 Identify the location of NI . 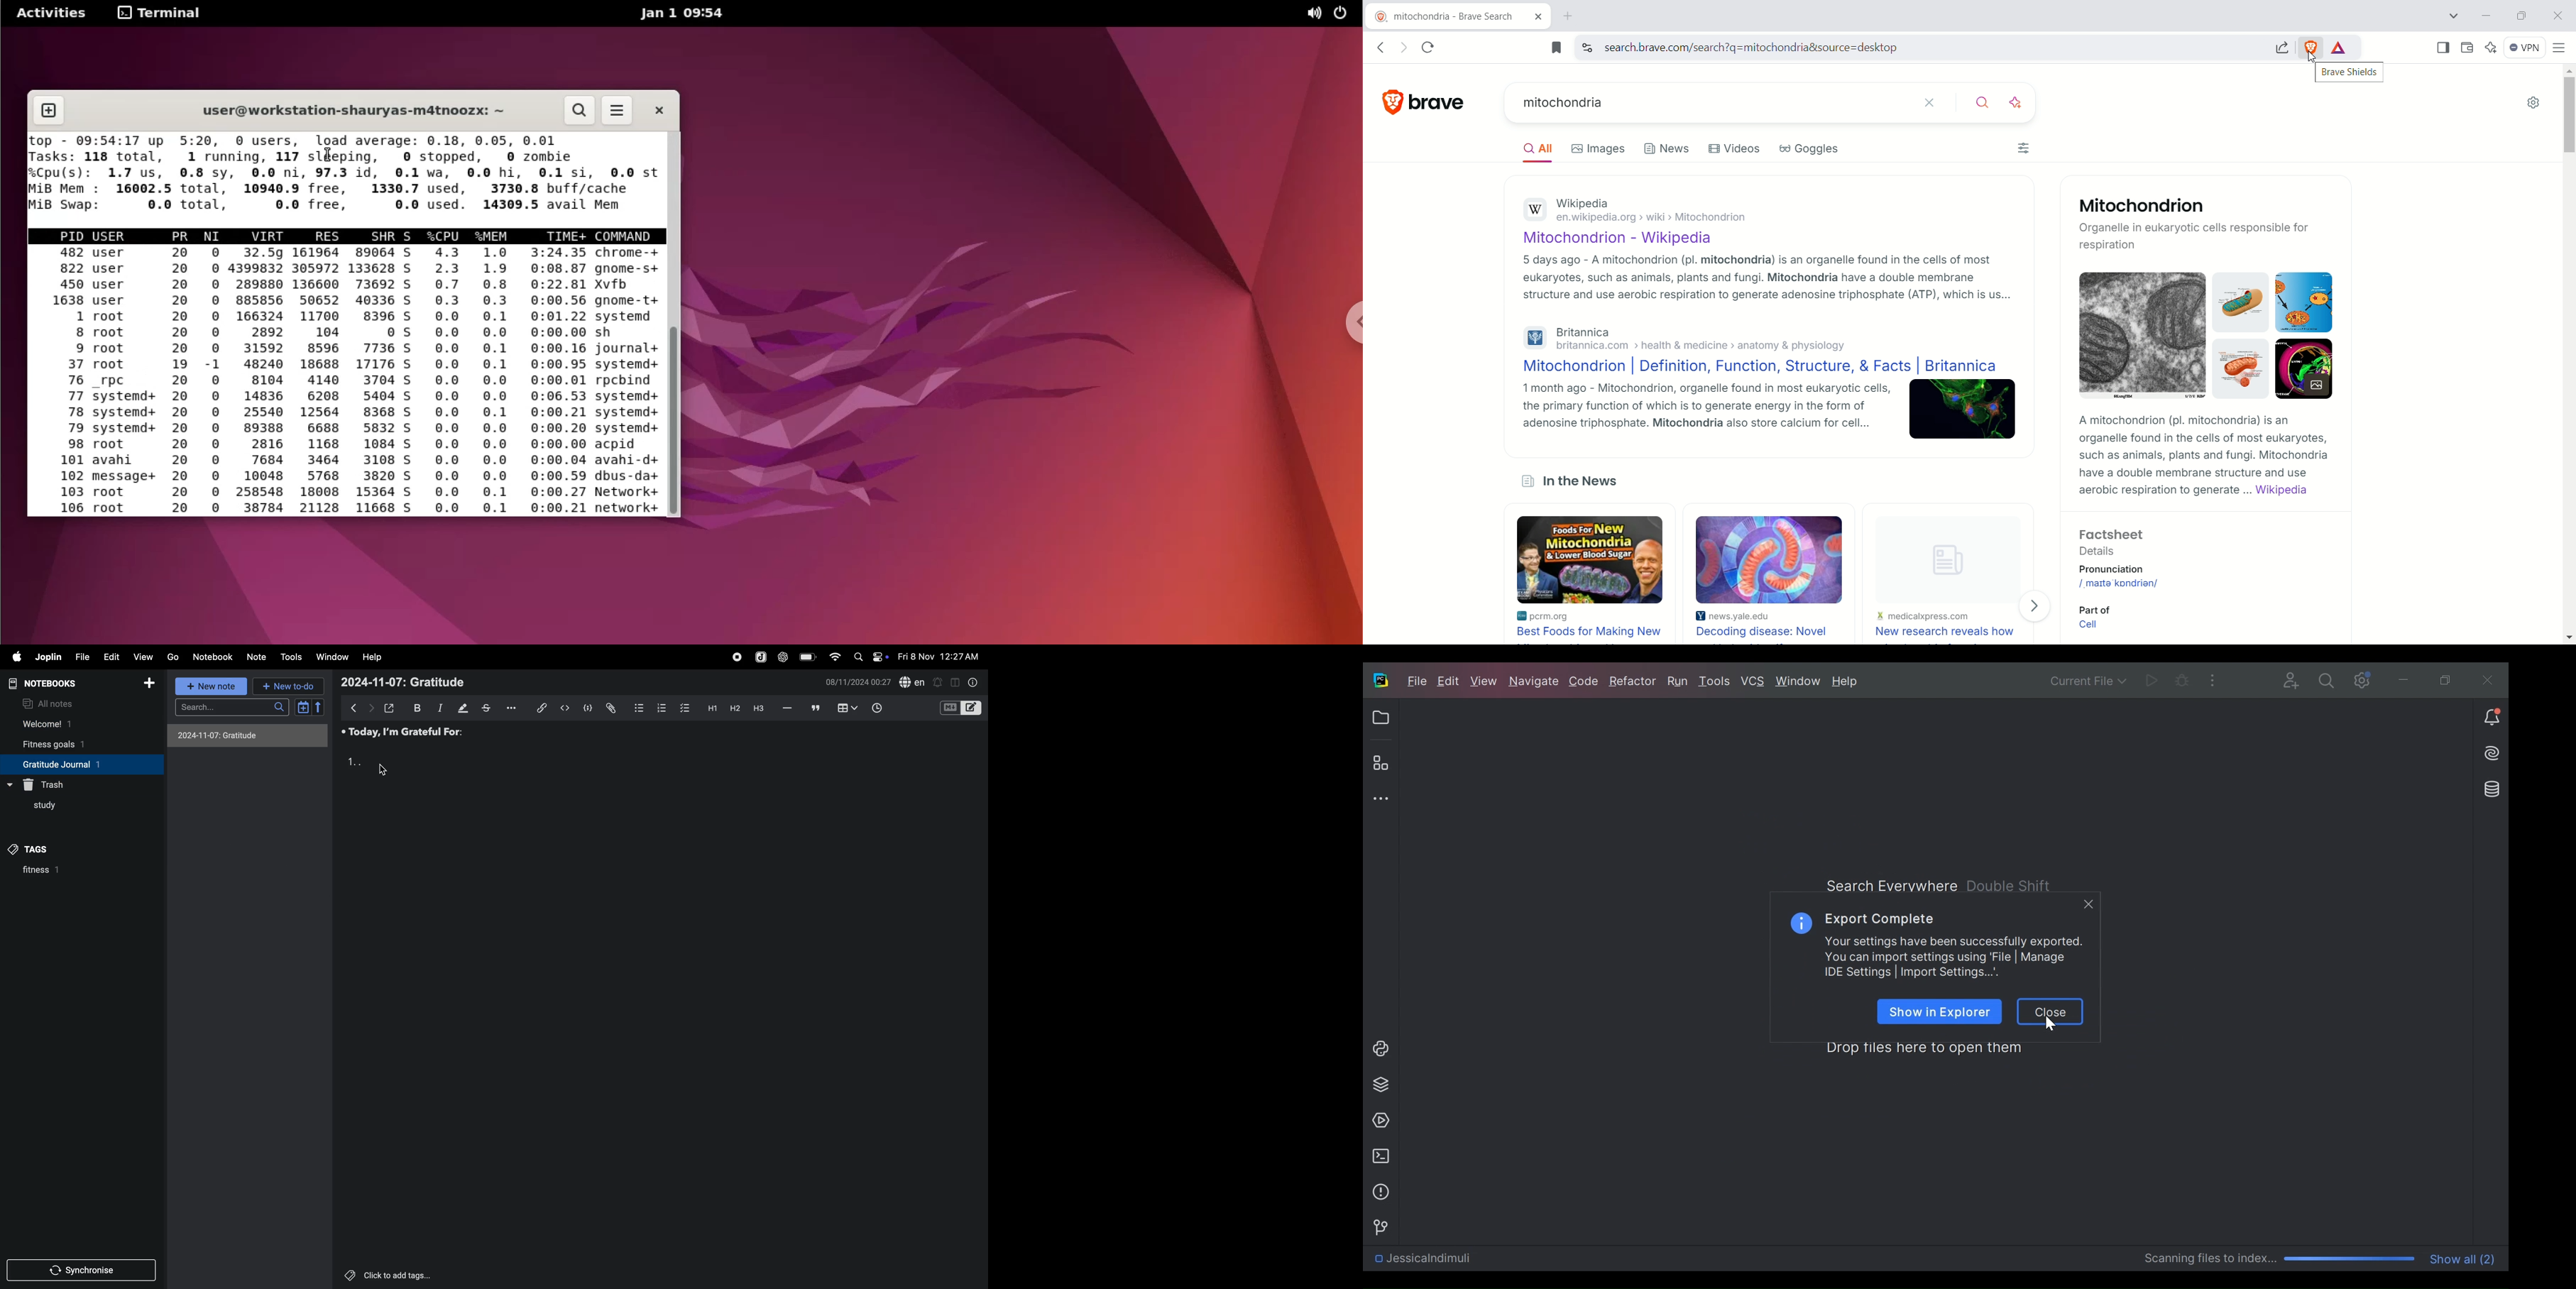
(214, 235).